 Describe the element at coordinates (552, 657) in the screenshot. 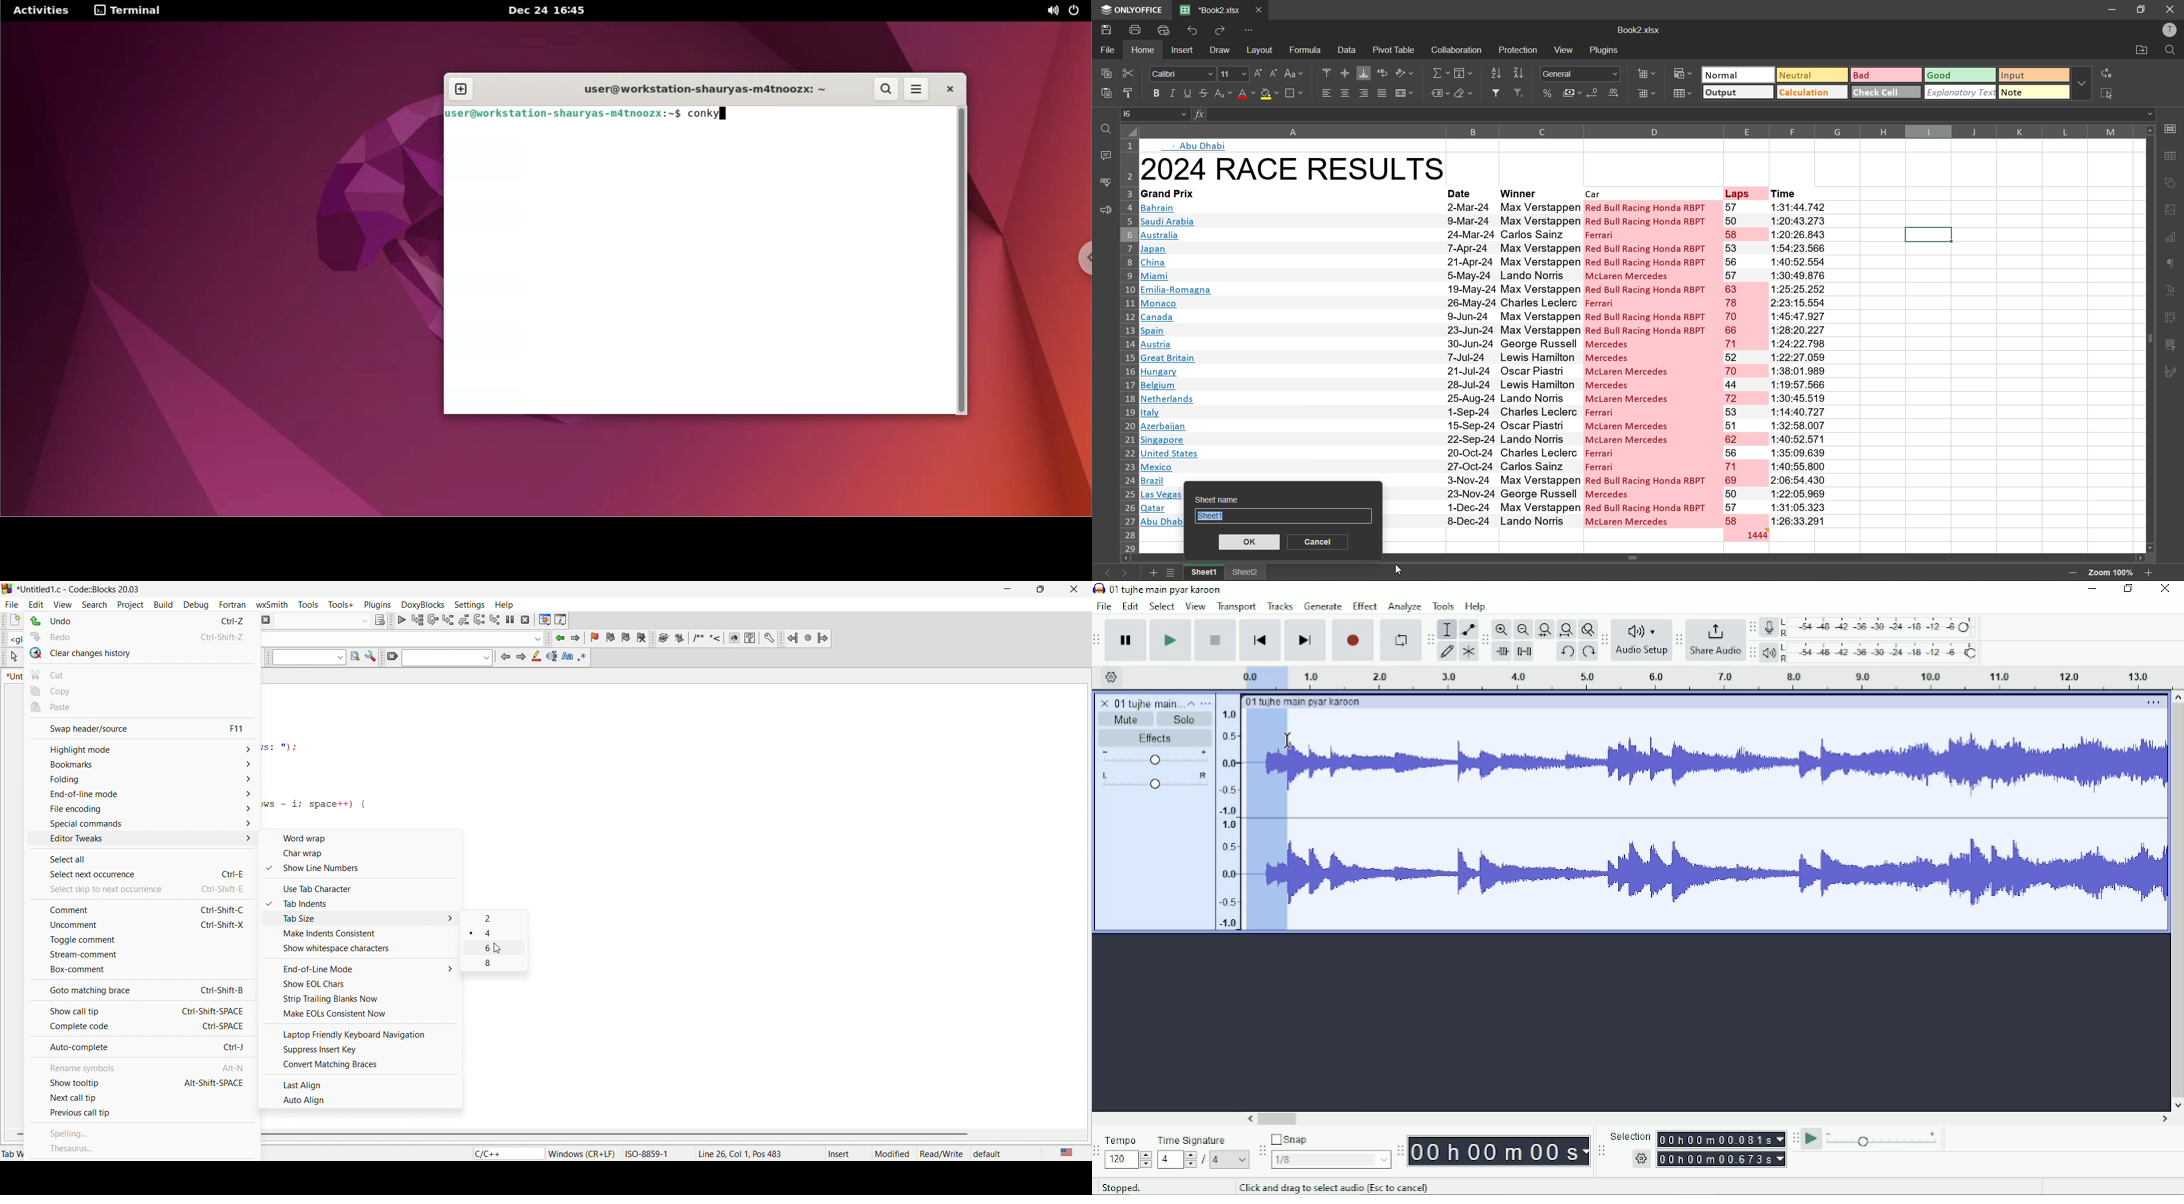

I see `icon` at that location.